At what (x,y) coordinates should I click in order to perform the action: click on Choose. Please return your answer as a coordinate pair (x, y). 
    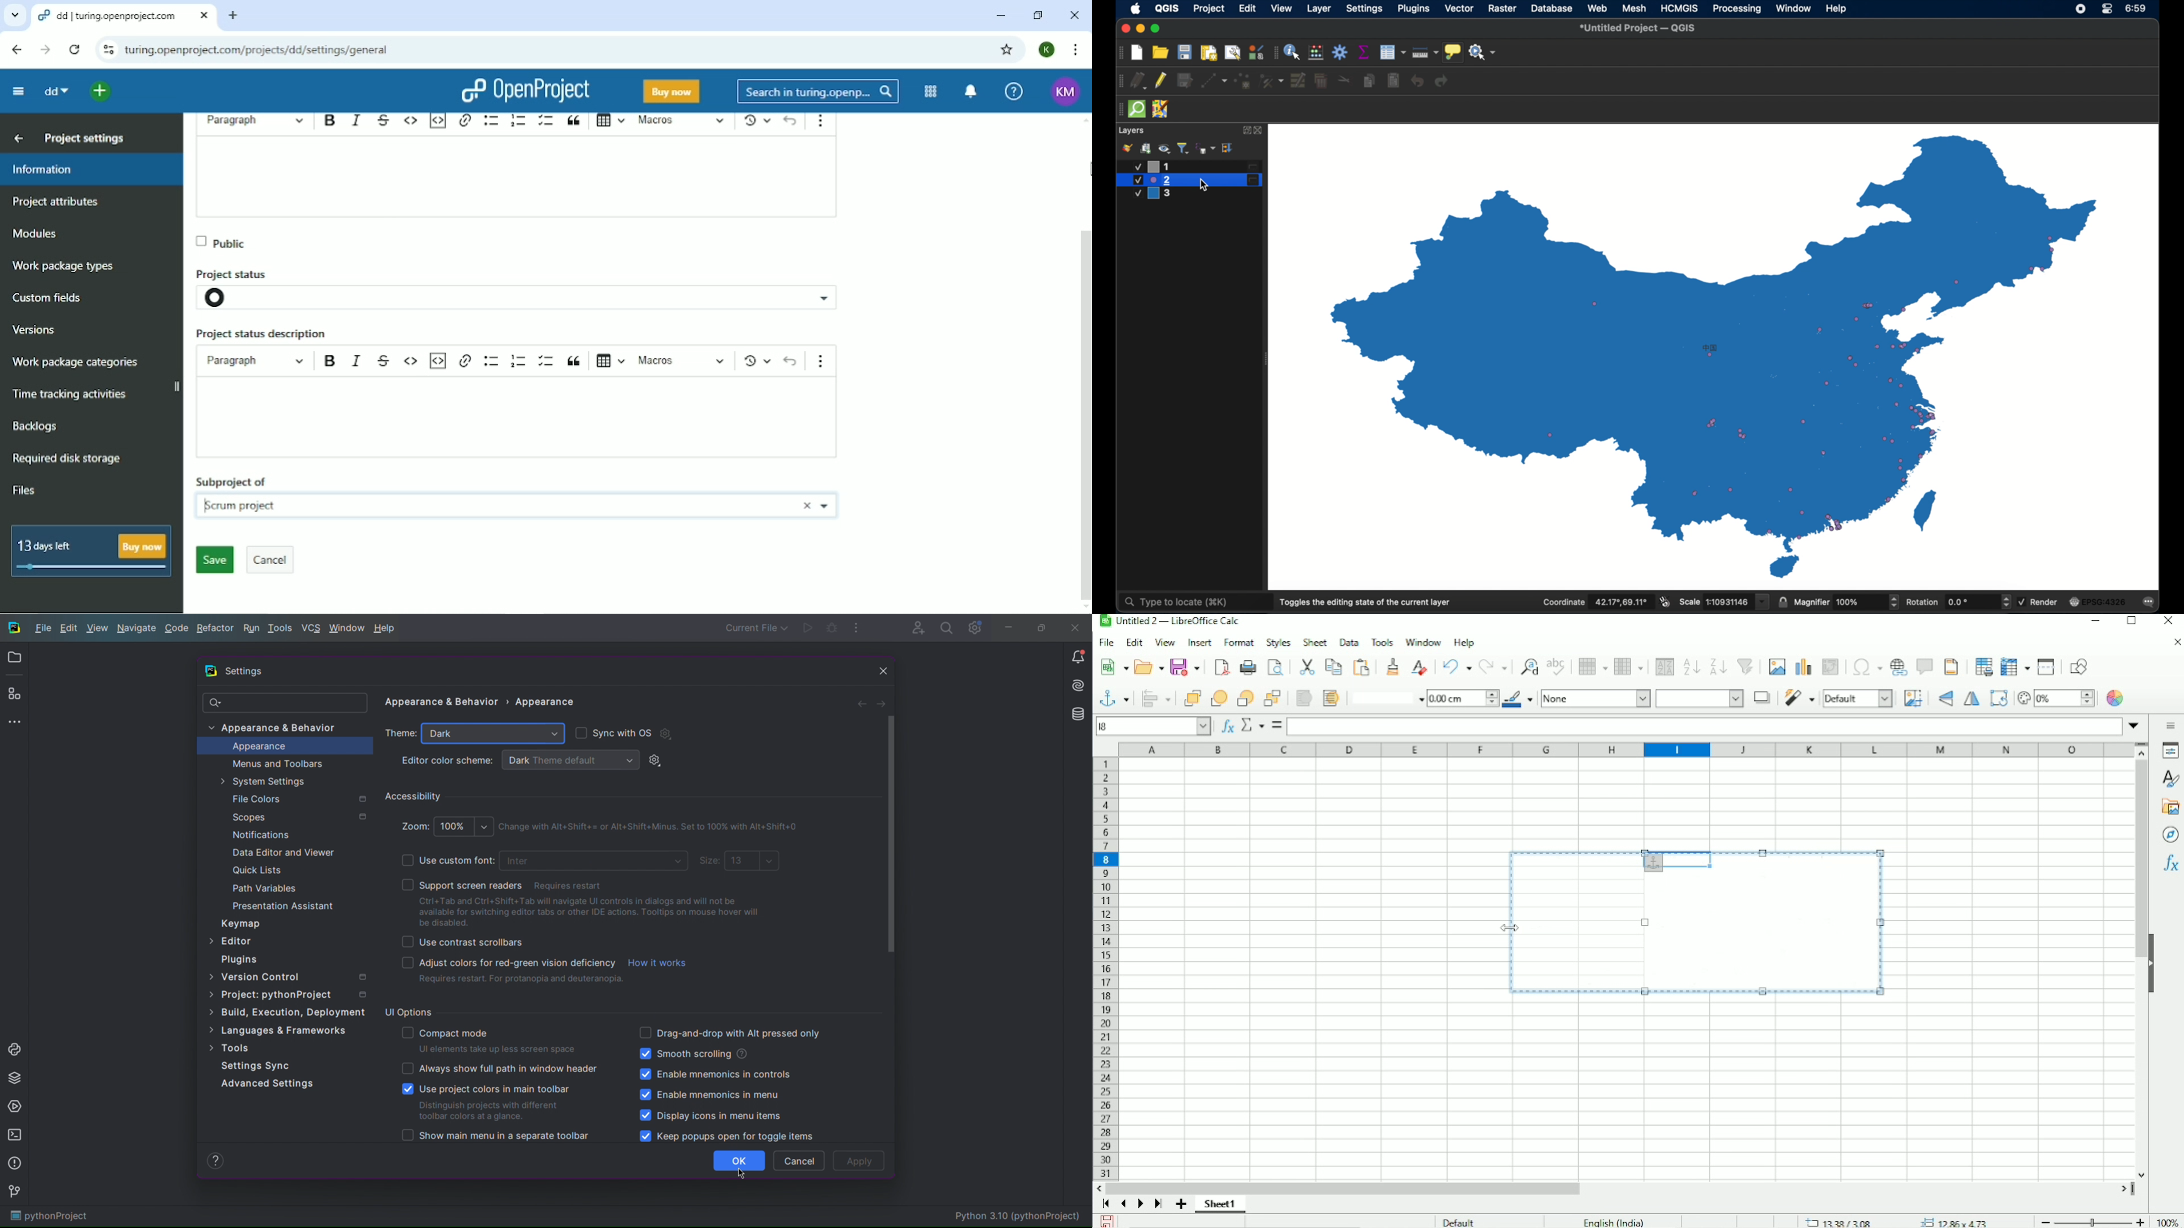
    Looking at the image, I should click on (825, 508).